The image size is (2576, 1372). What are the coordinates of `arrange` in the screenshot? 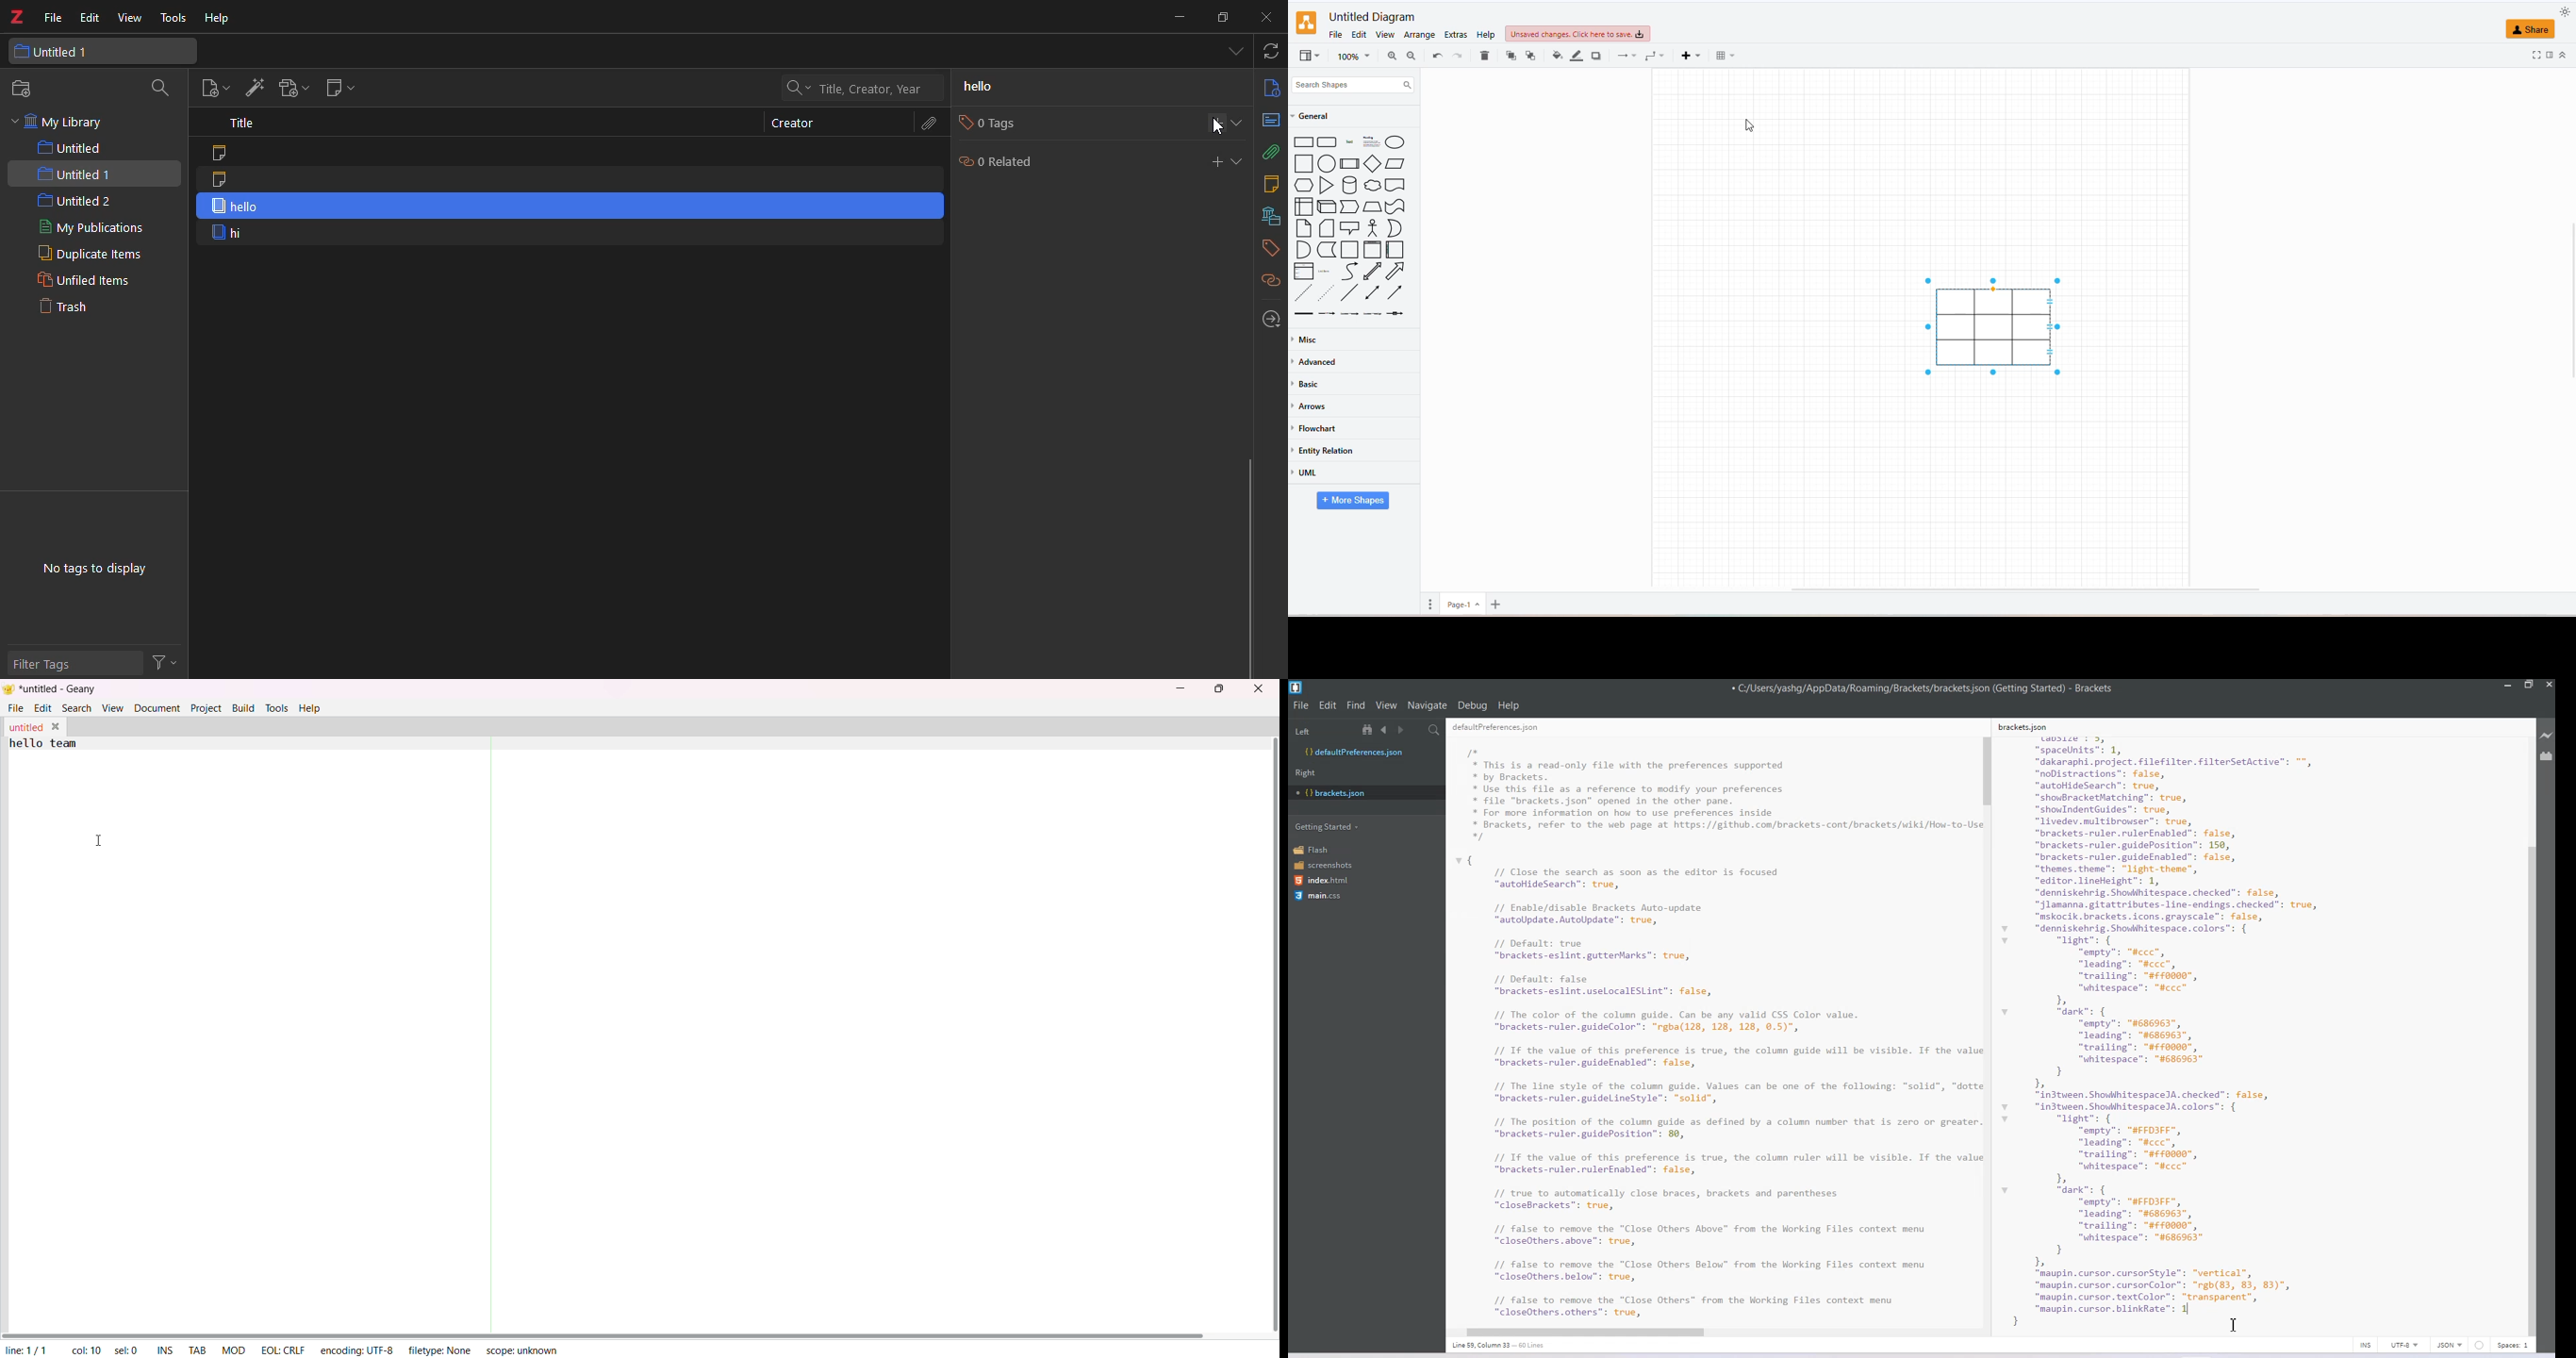 It's located at (1421, 36).